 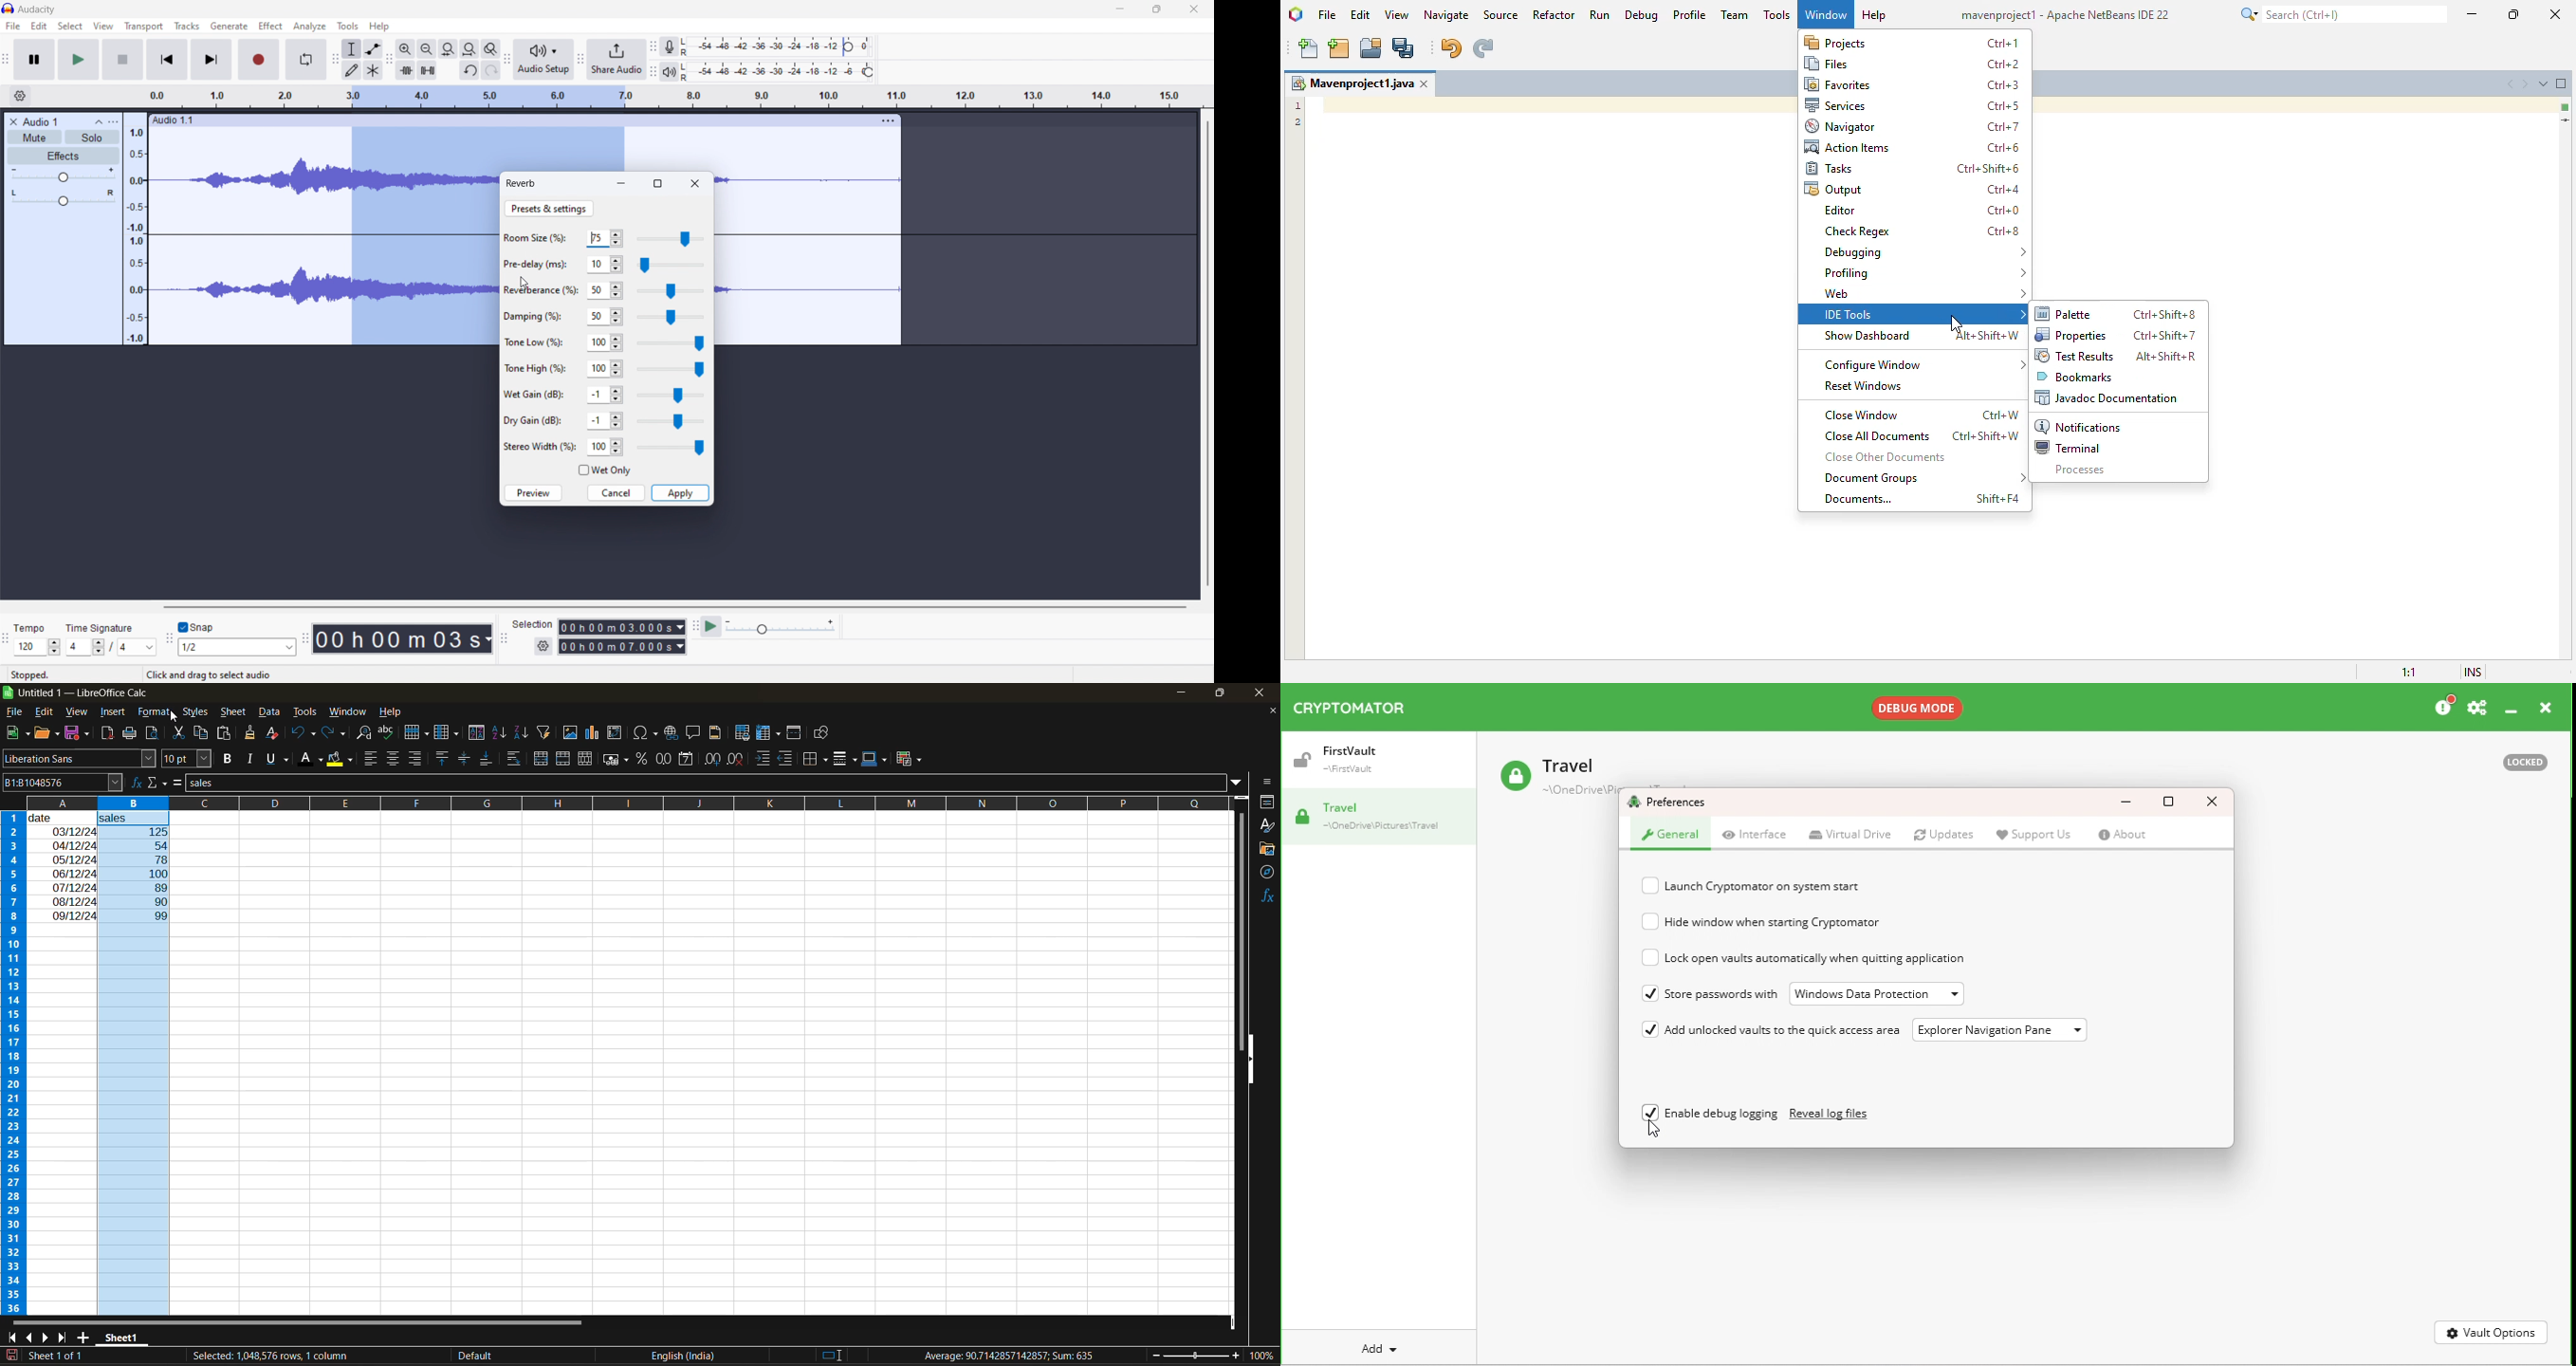 What do you see at coordinates (304, 711) in the screenshot?
I see `tools` at bounding box center [304, 711].